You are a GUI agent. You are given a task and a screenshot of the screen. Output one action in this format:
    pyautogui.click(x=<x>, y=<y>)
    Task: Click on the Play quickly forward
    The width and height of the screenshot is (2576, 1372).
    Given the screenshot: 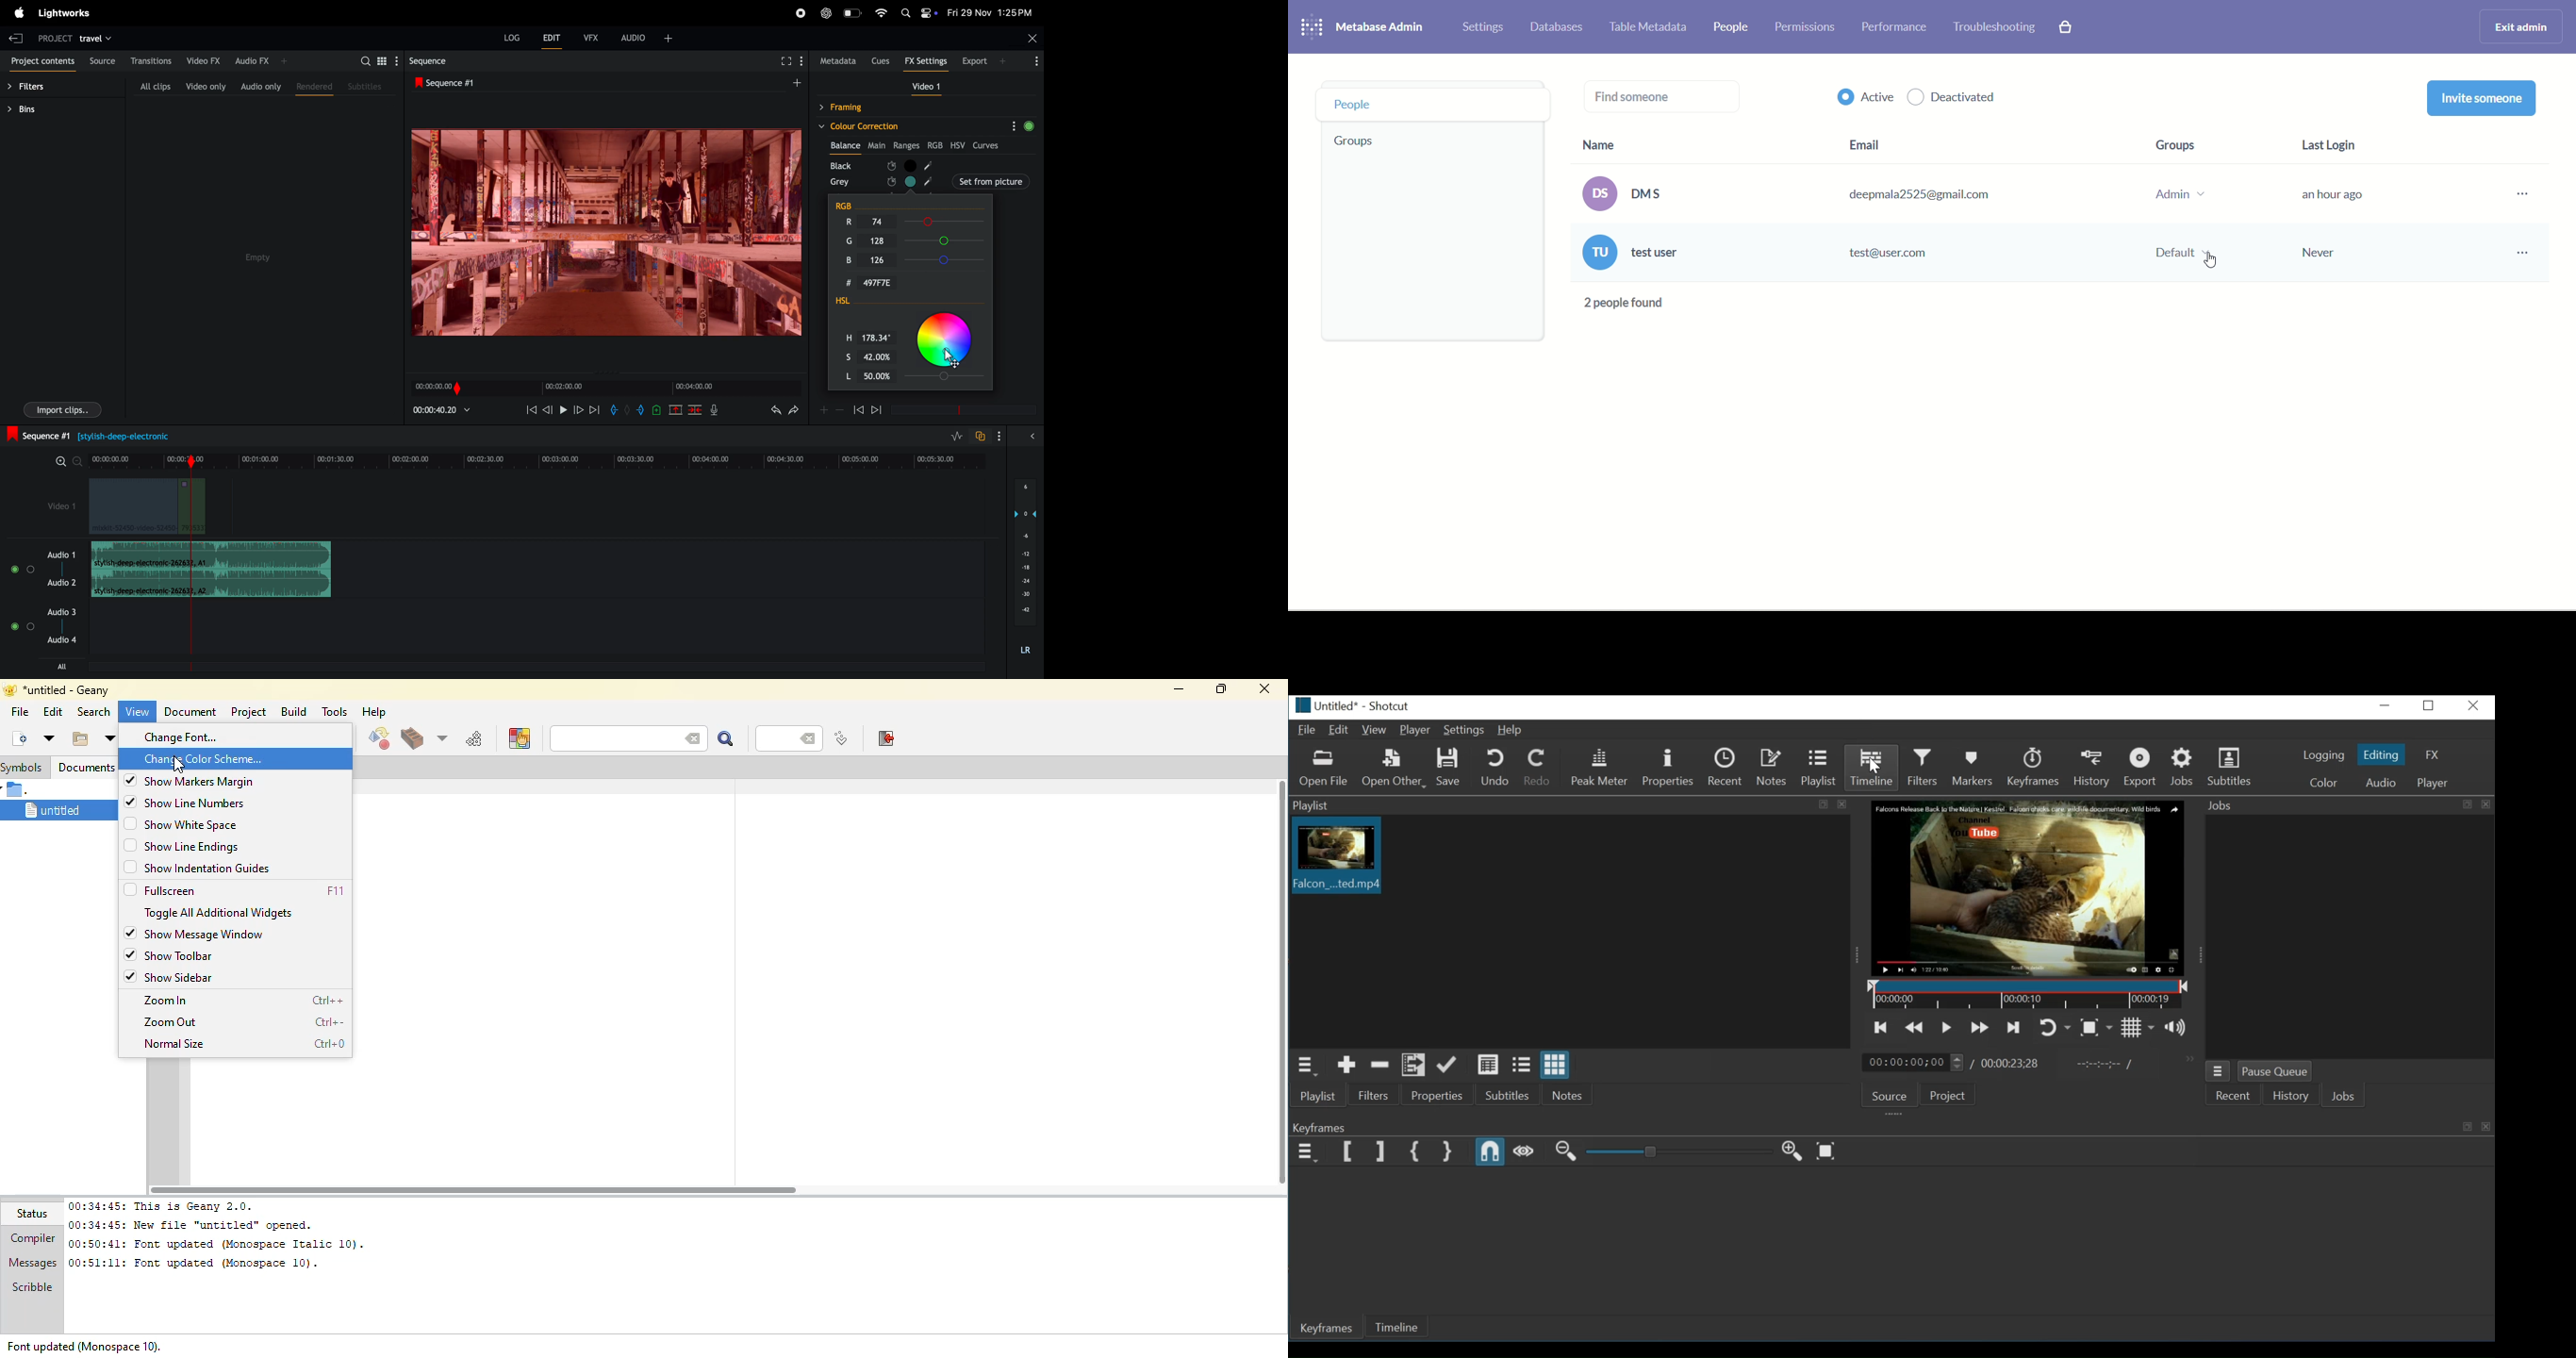 What is the action you would take?
    pyautogui.click(x=1980, y=1027)
    